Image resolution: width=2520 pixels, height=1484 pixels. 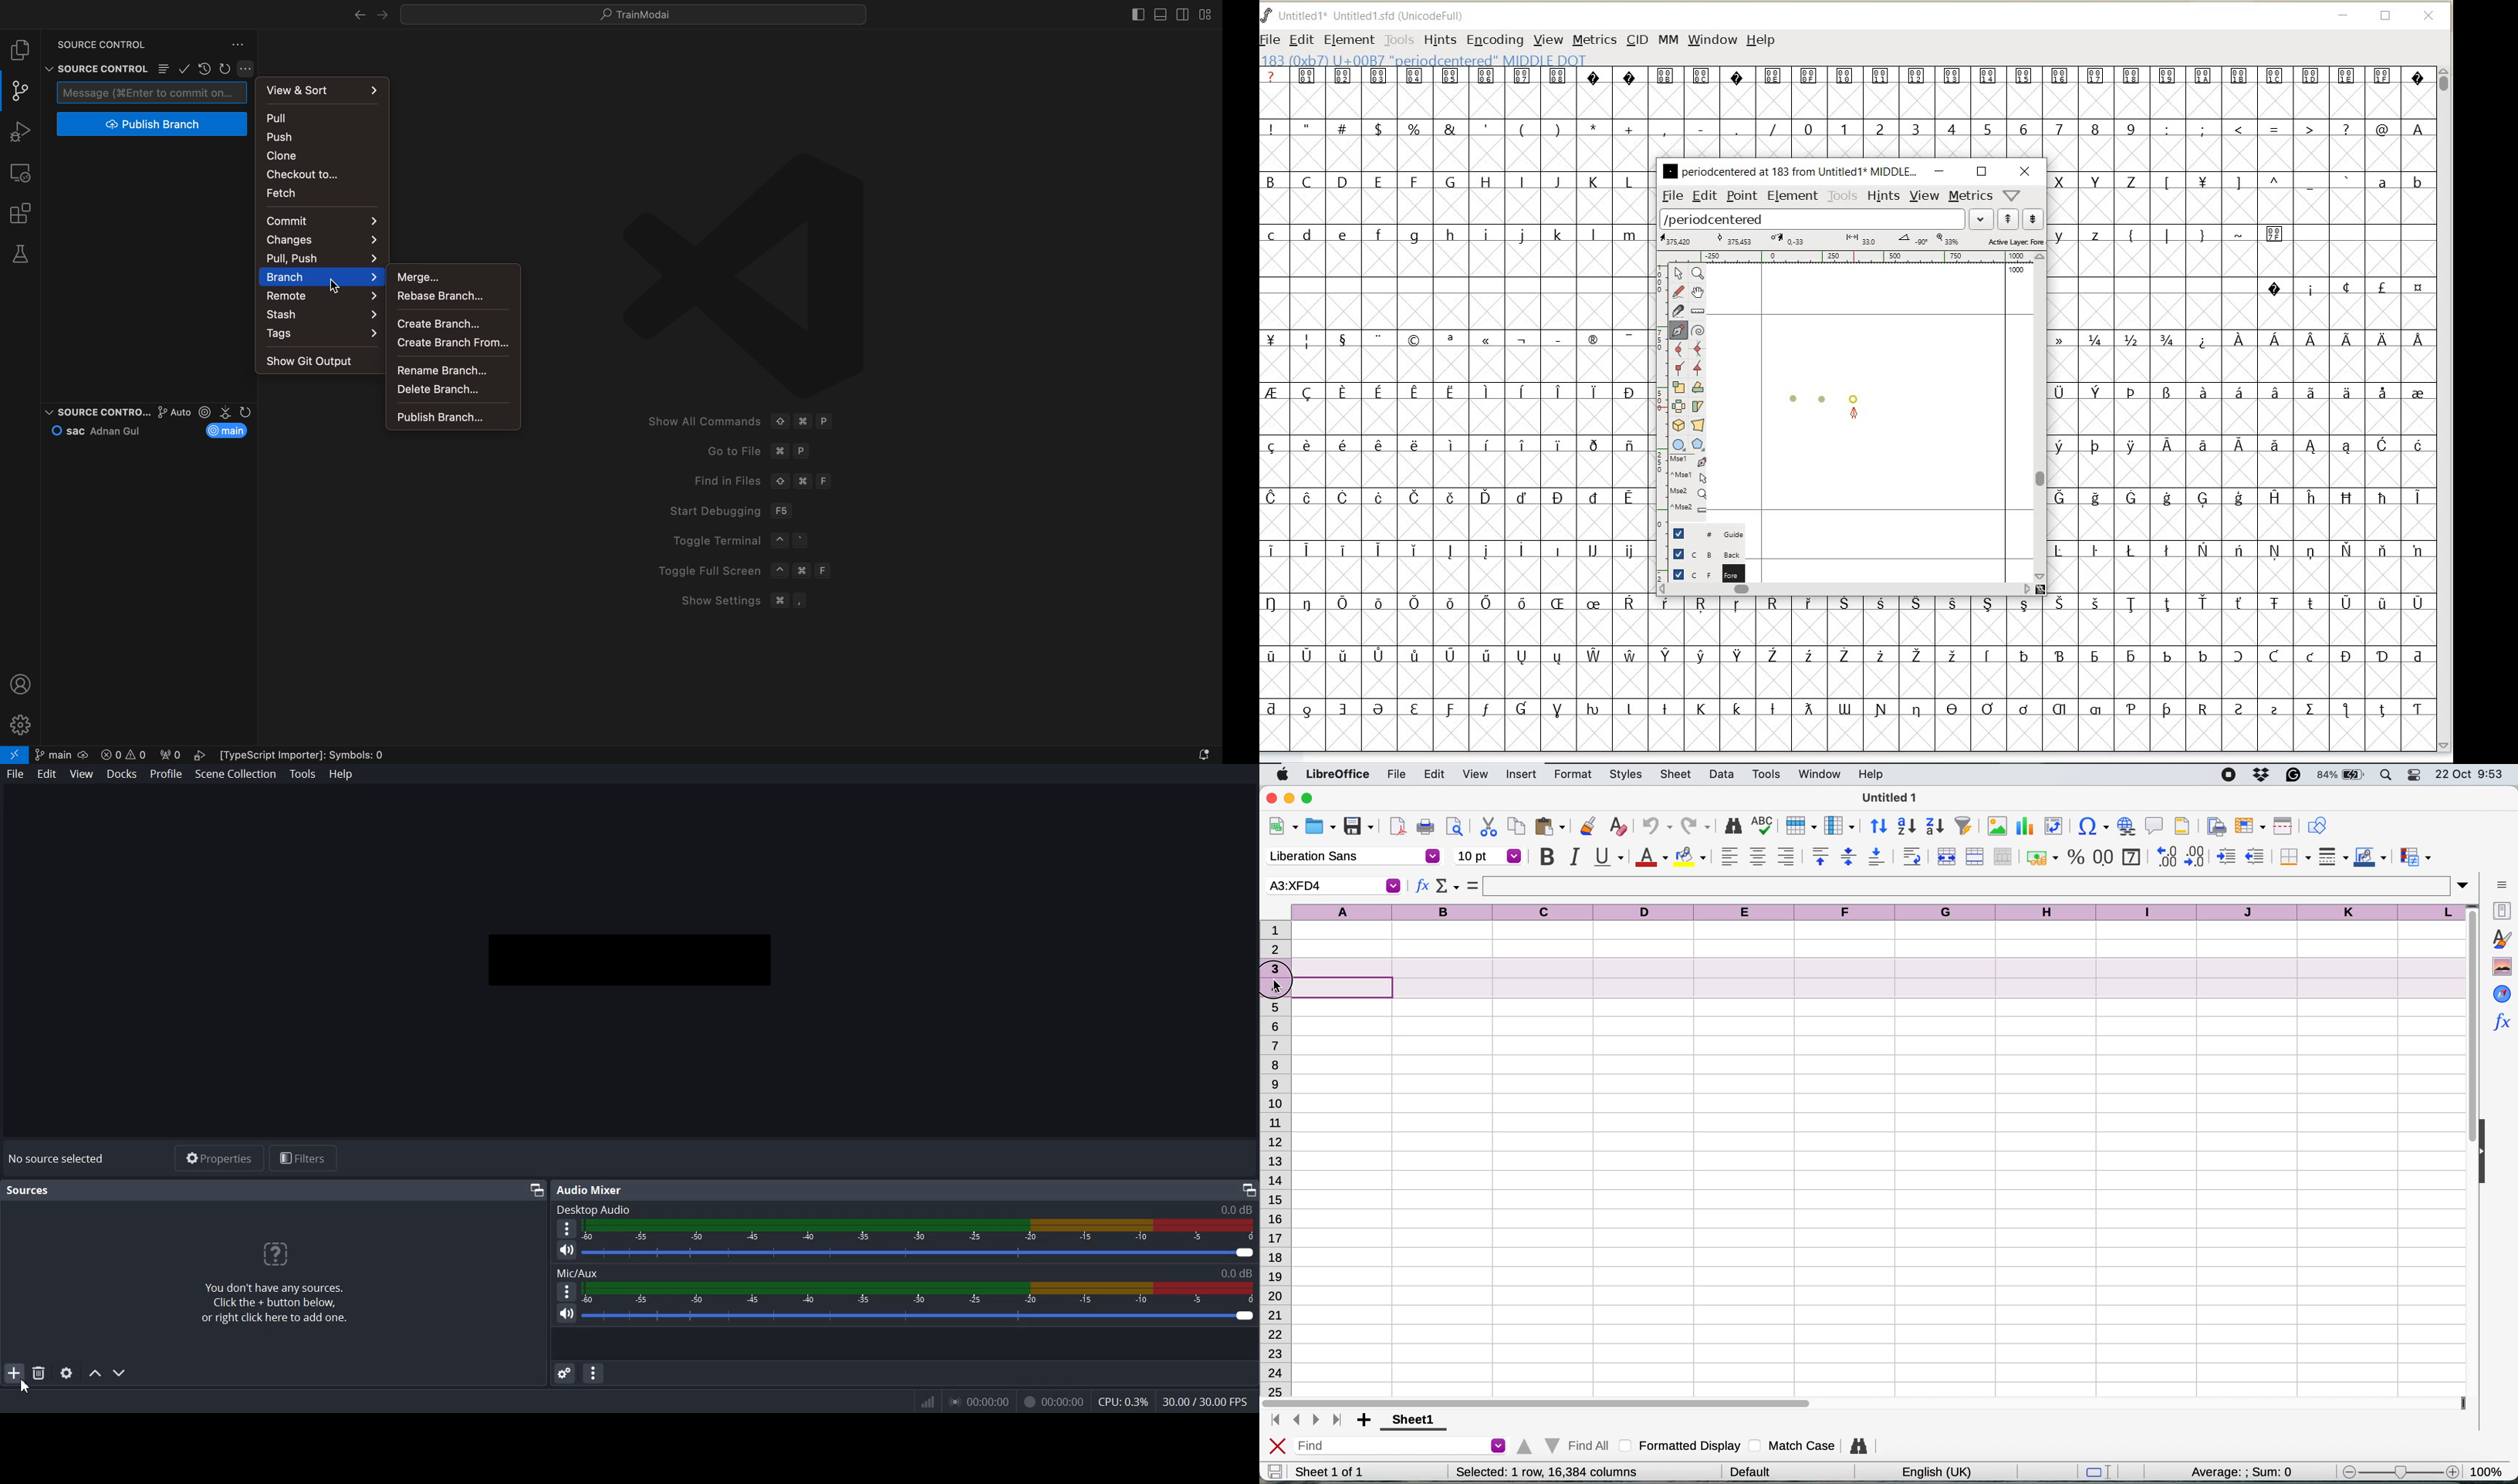 I want to click on tags, so click(x=325, y=336).